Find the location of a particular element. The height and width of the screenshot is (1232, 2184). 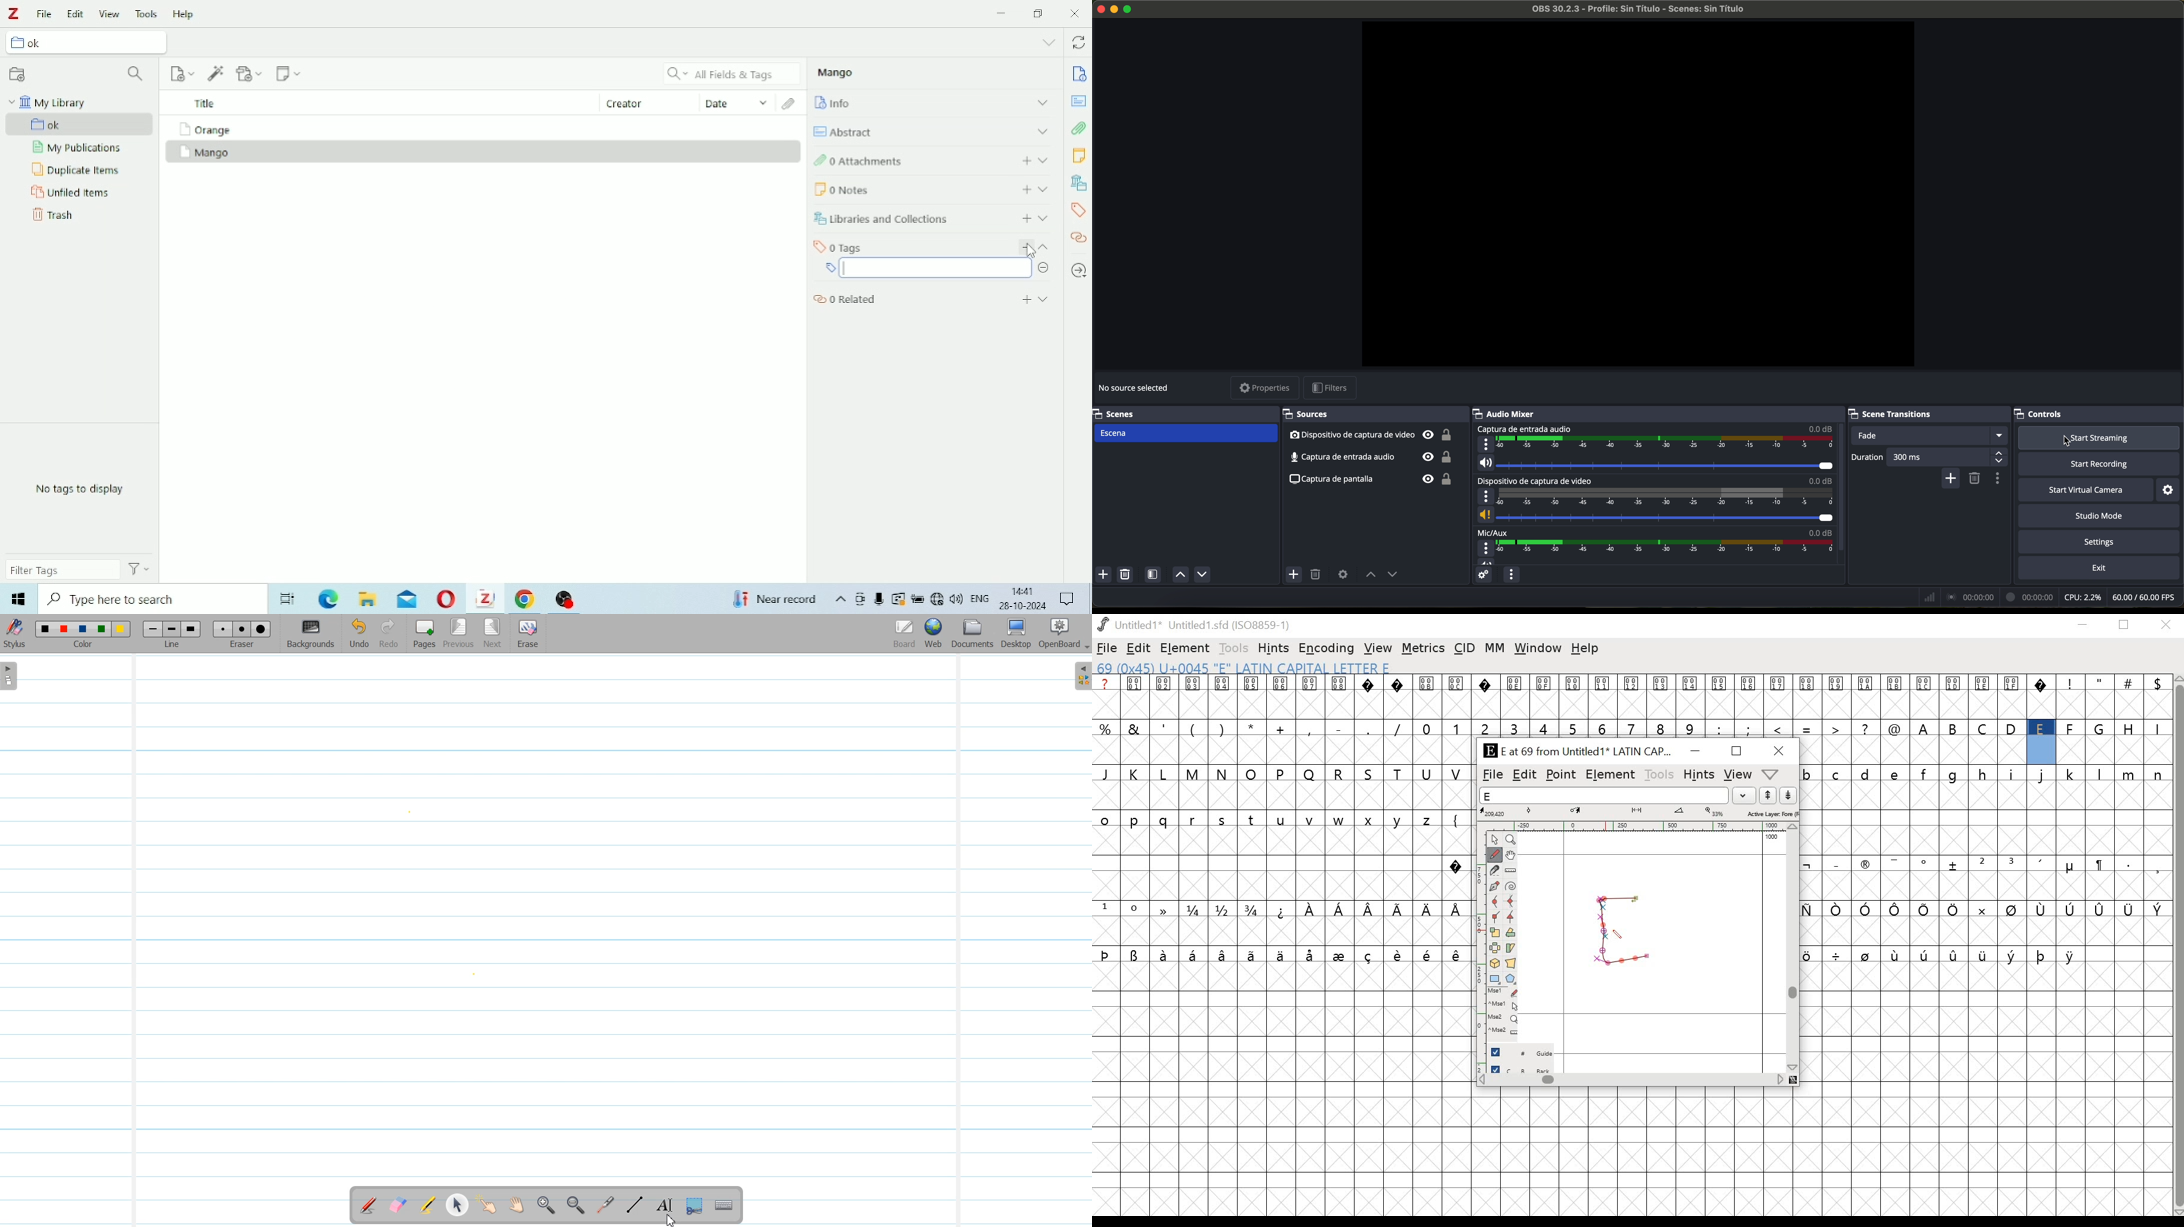

Attachments is located at coordinates (1079, 128).